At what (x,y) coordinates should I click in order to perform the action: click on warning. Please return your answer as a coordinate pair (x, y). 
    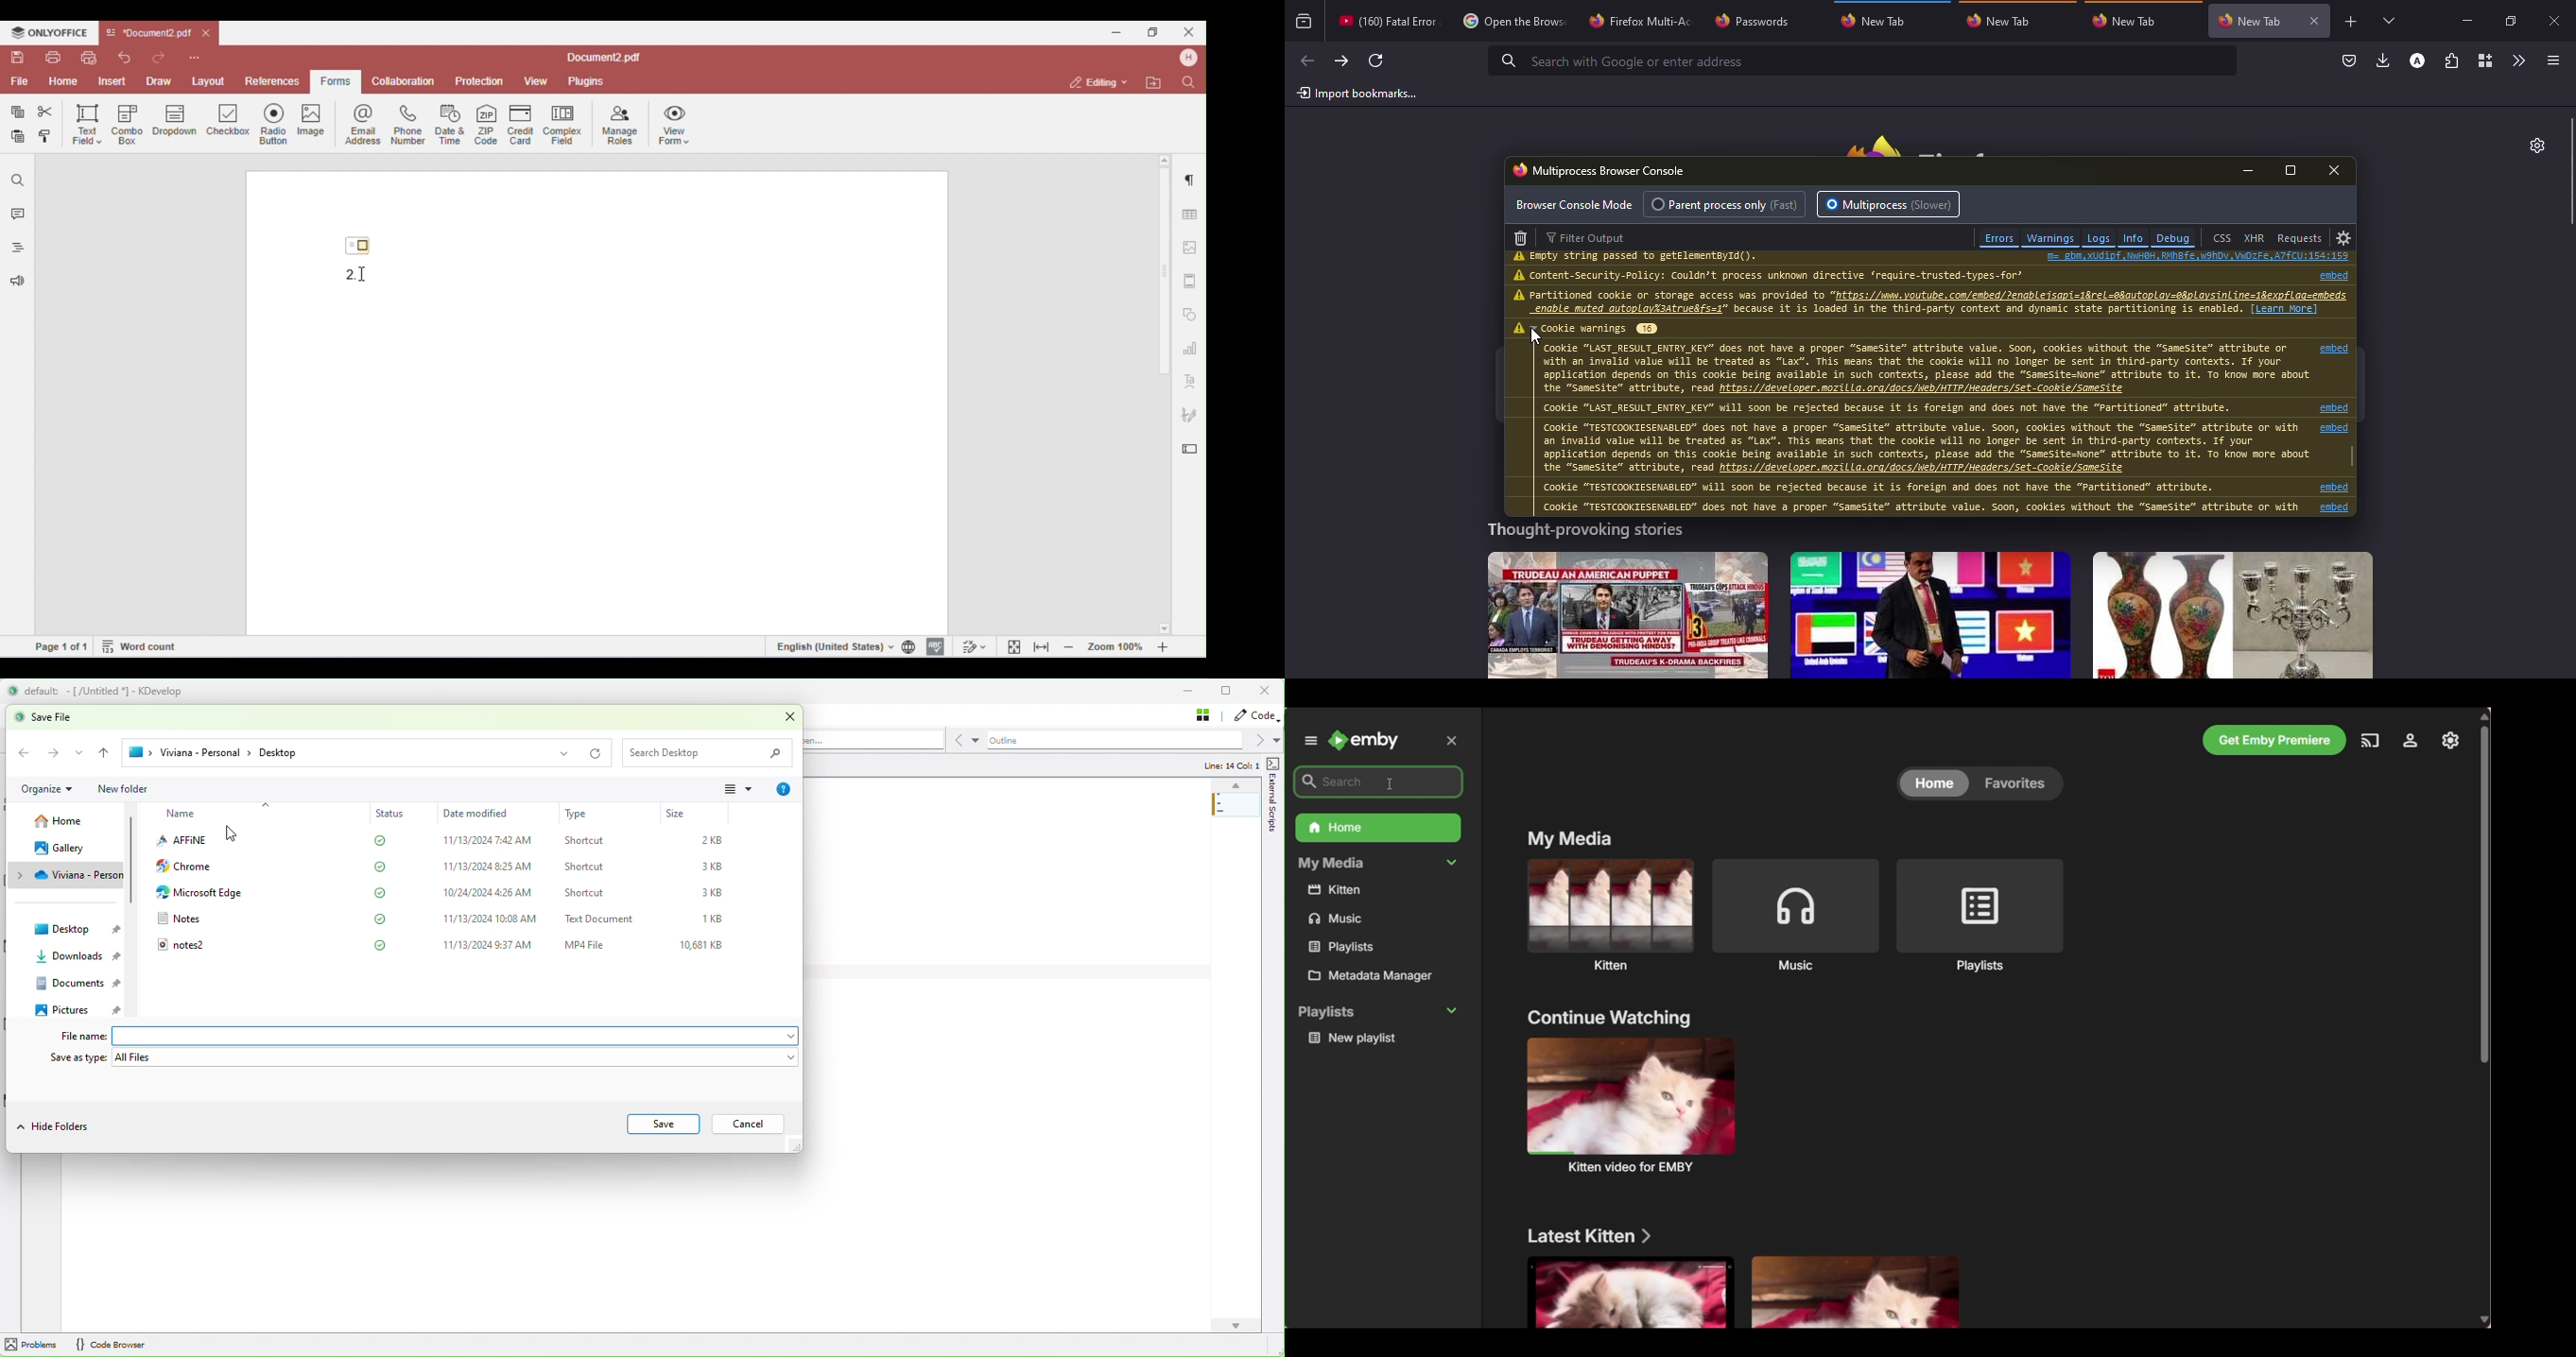
    Looking at the image, I should click on (1519, 295).